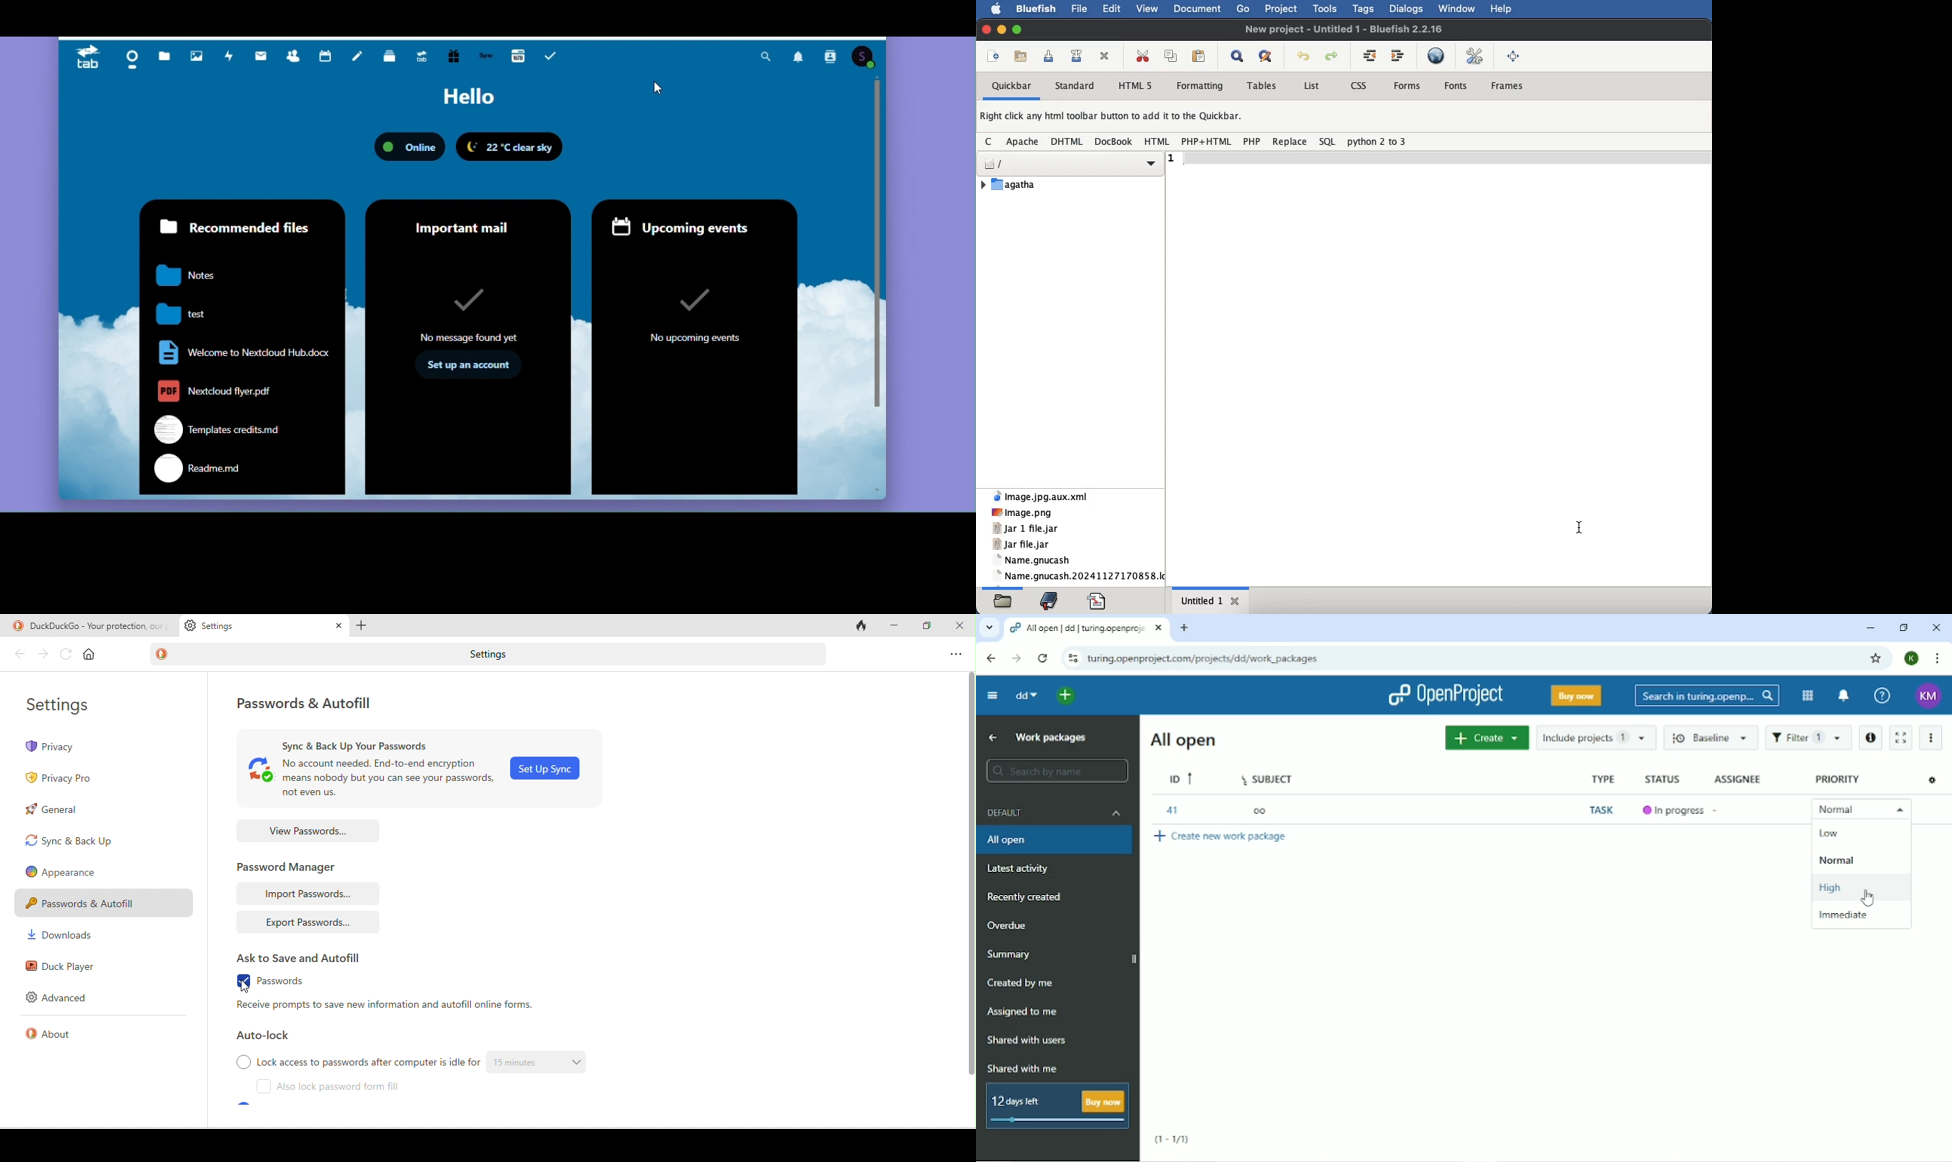  Describe the element at coordinates (1603, 778) in the screenshot. I see `Type` at that location.